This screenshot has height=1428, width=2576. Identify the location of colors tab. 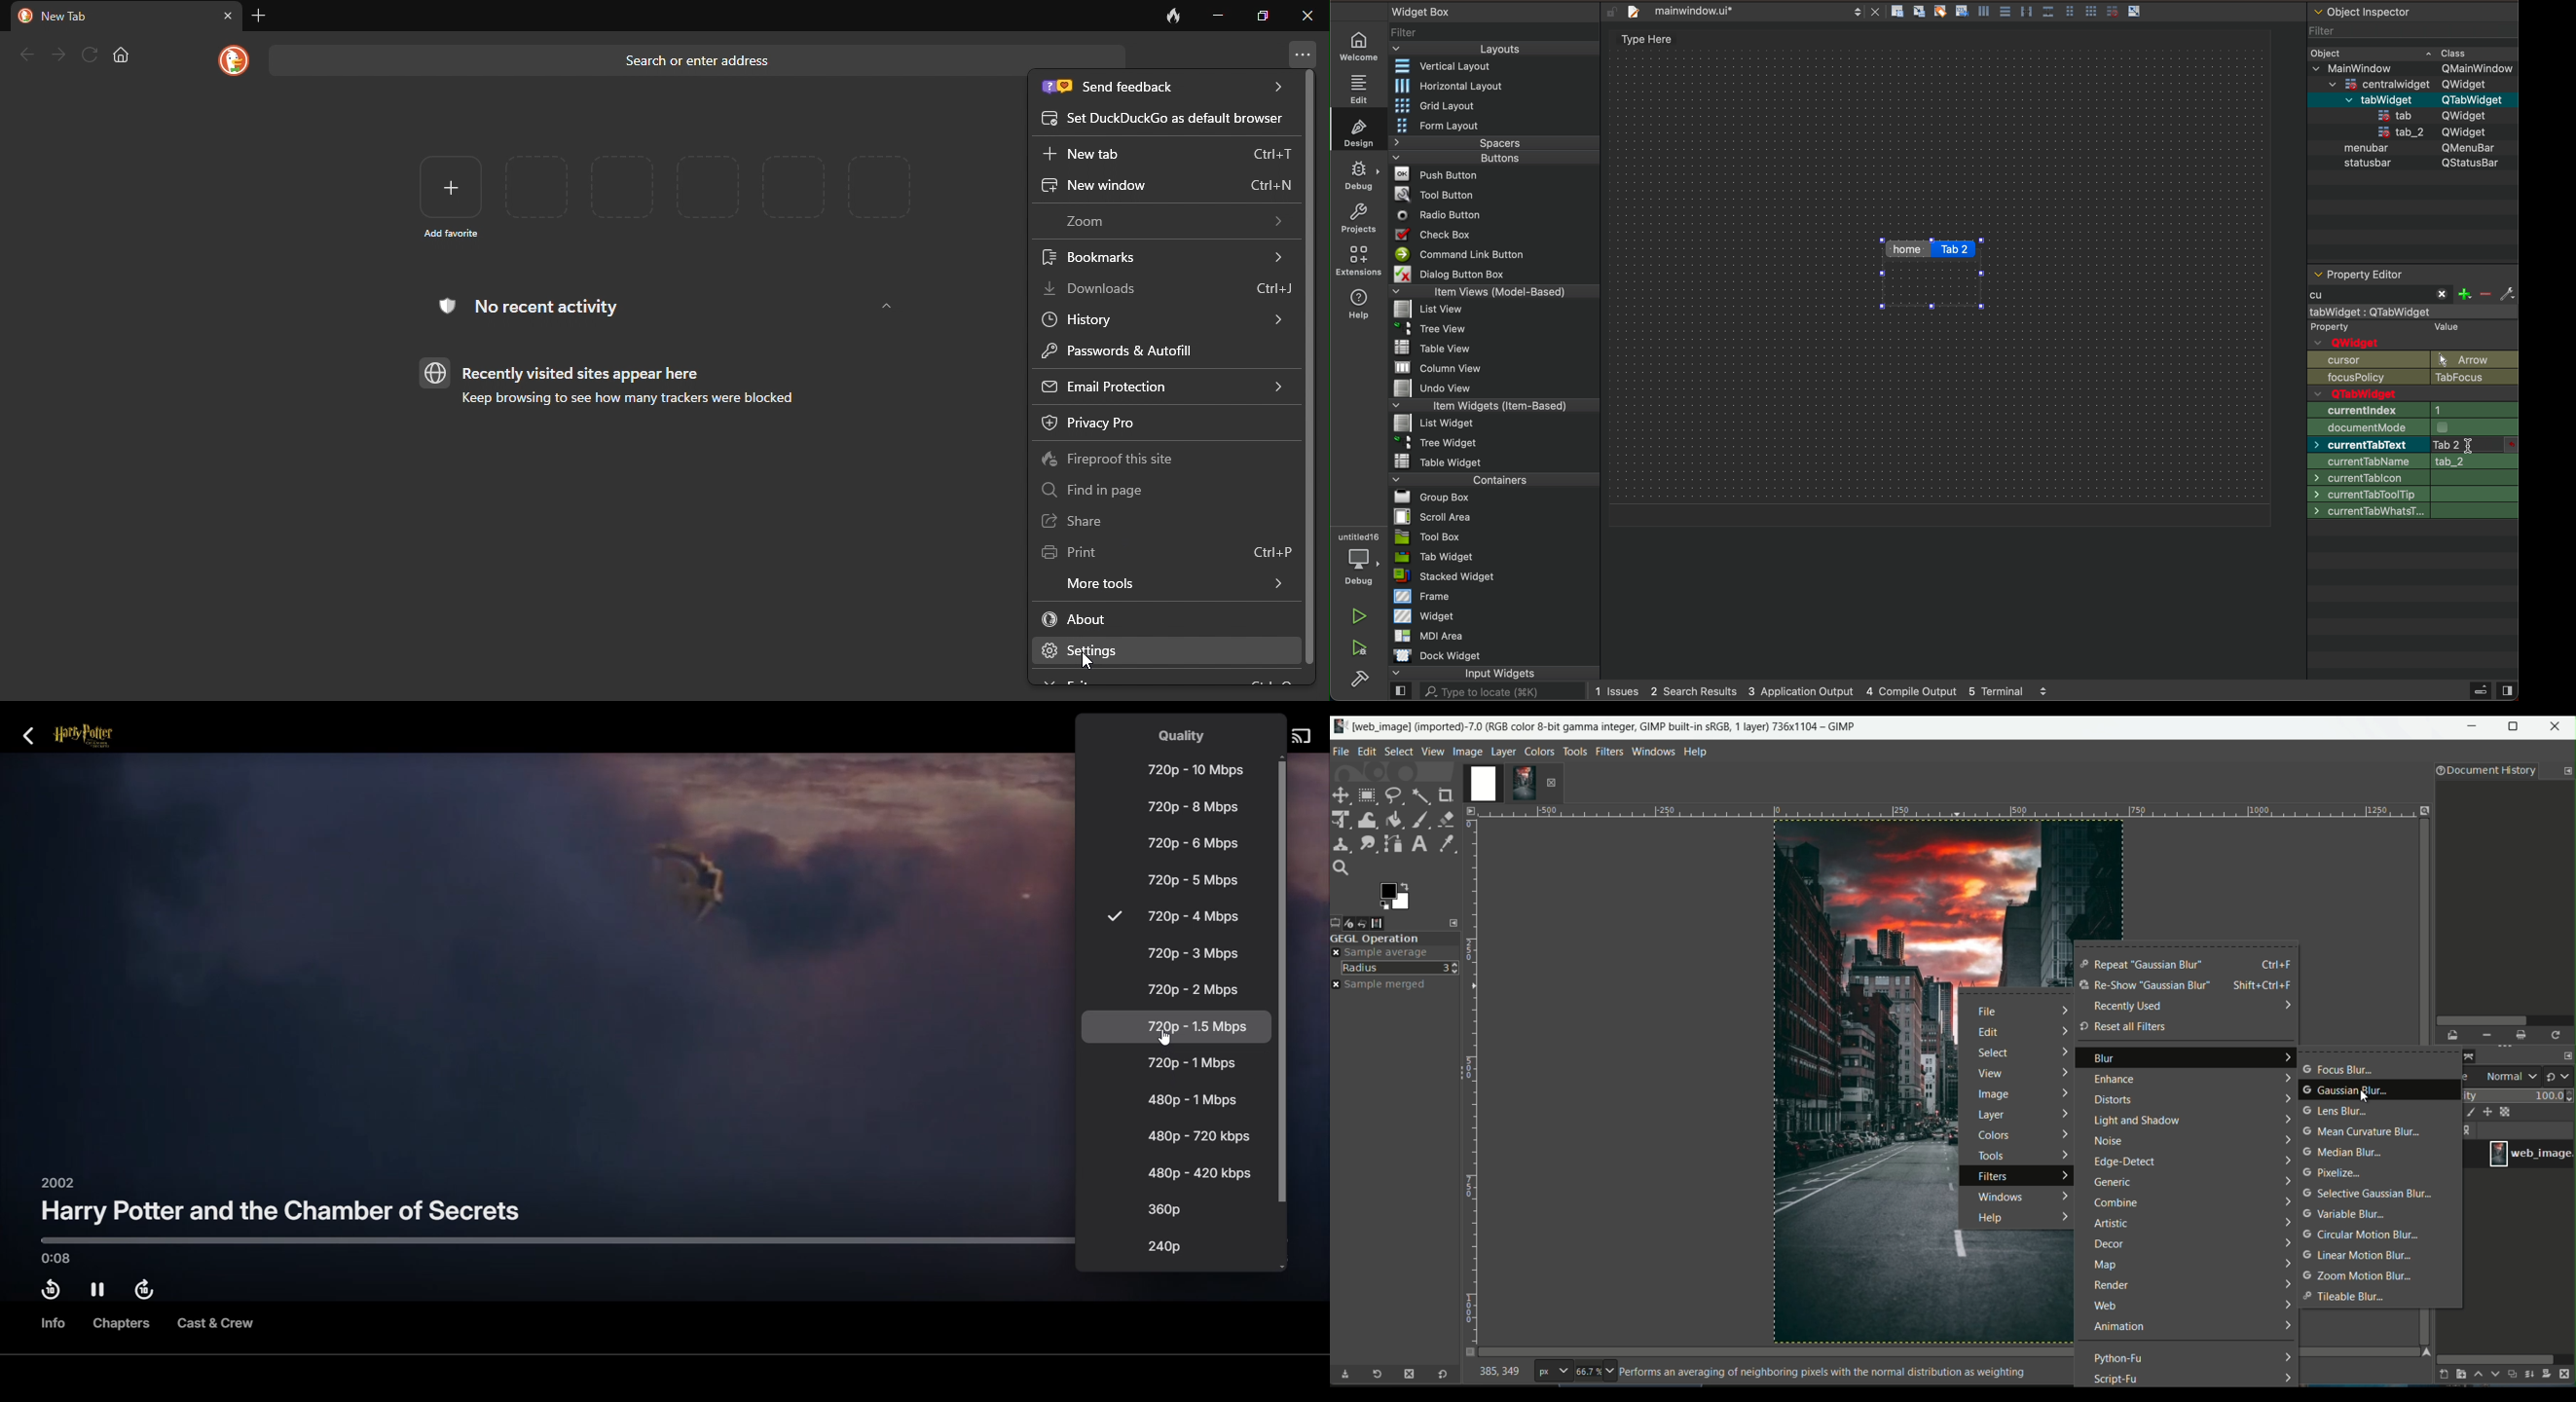
(1540, 750).